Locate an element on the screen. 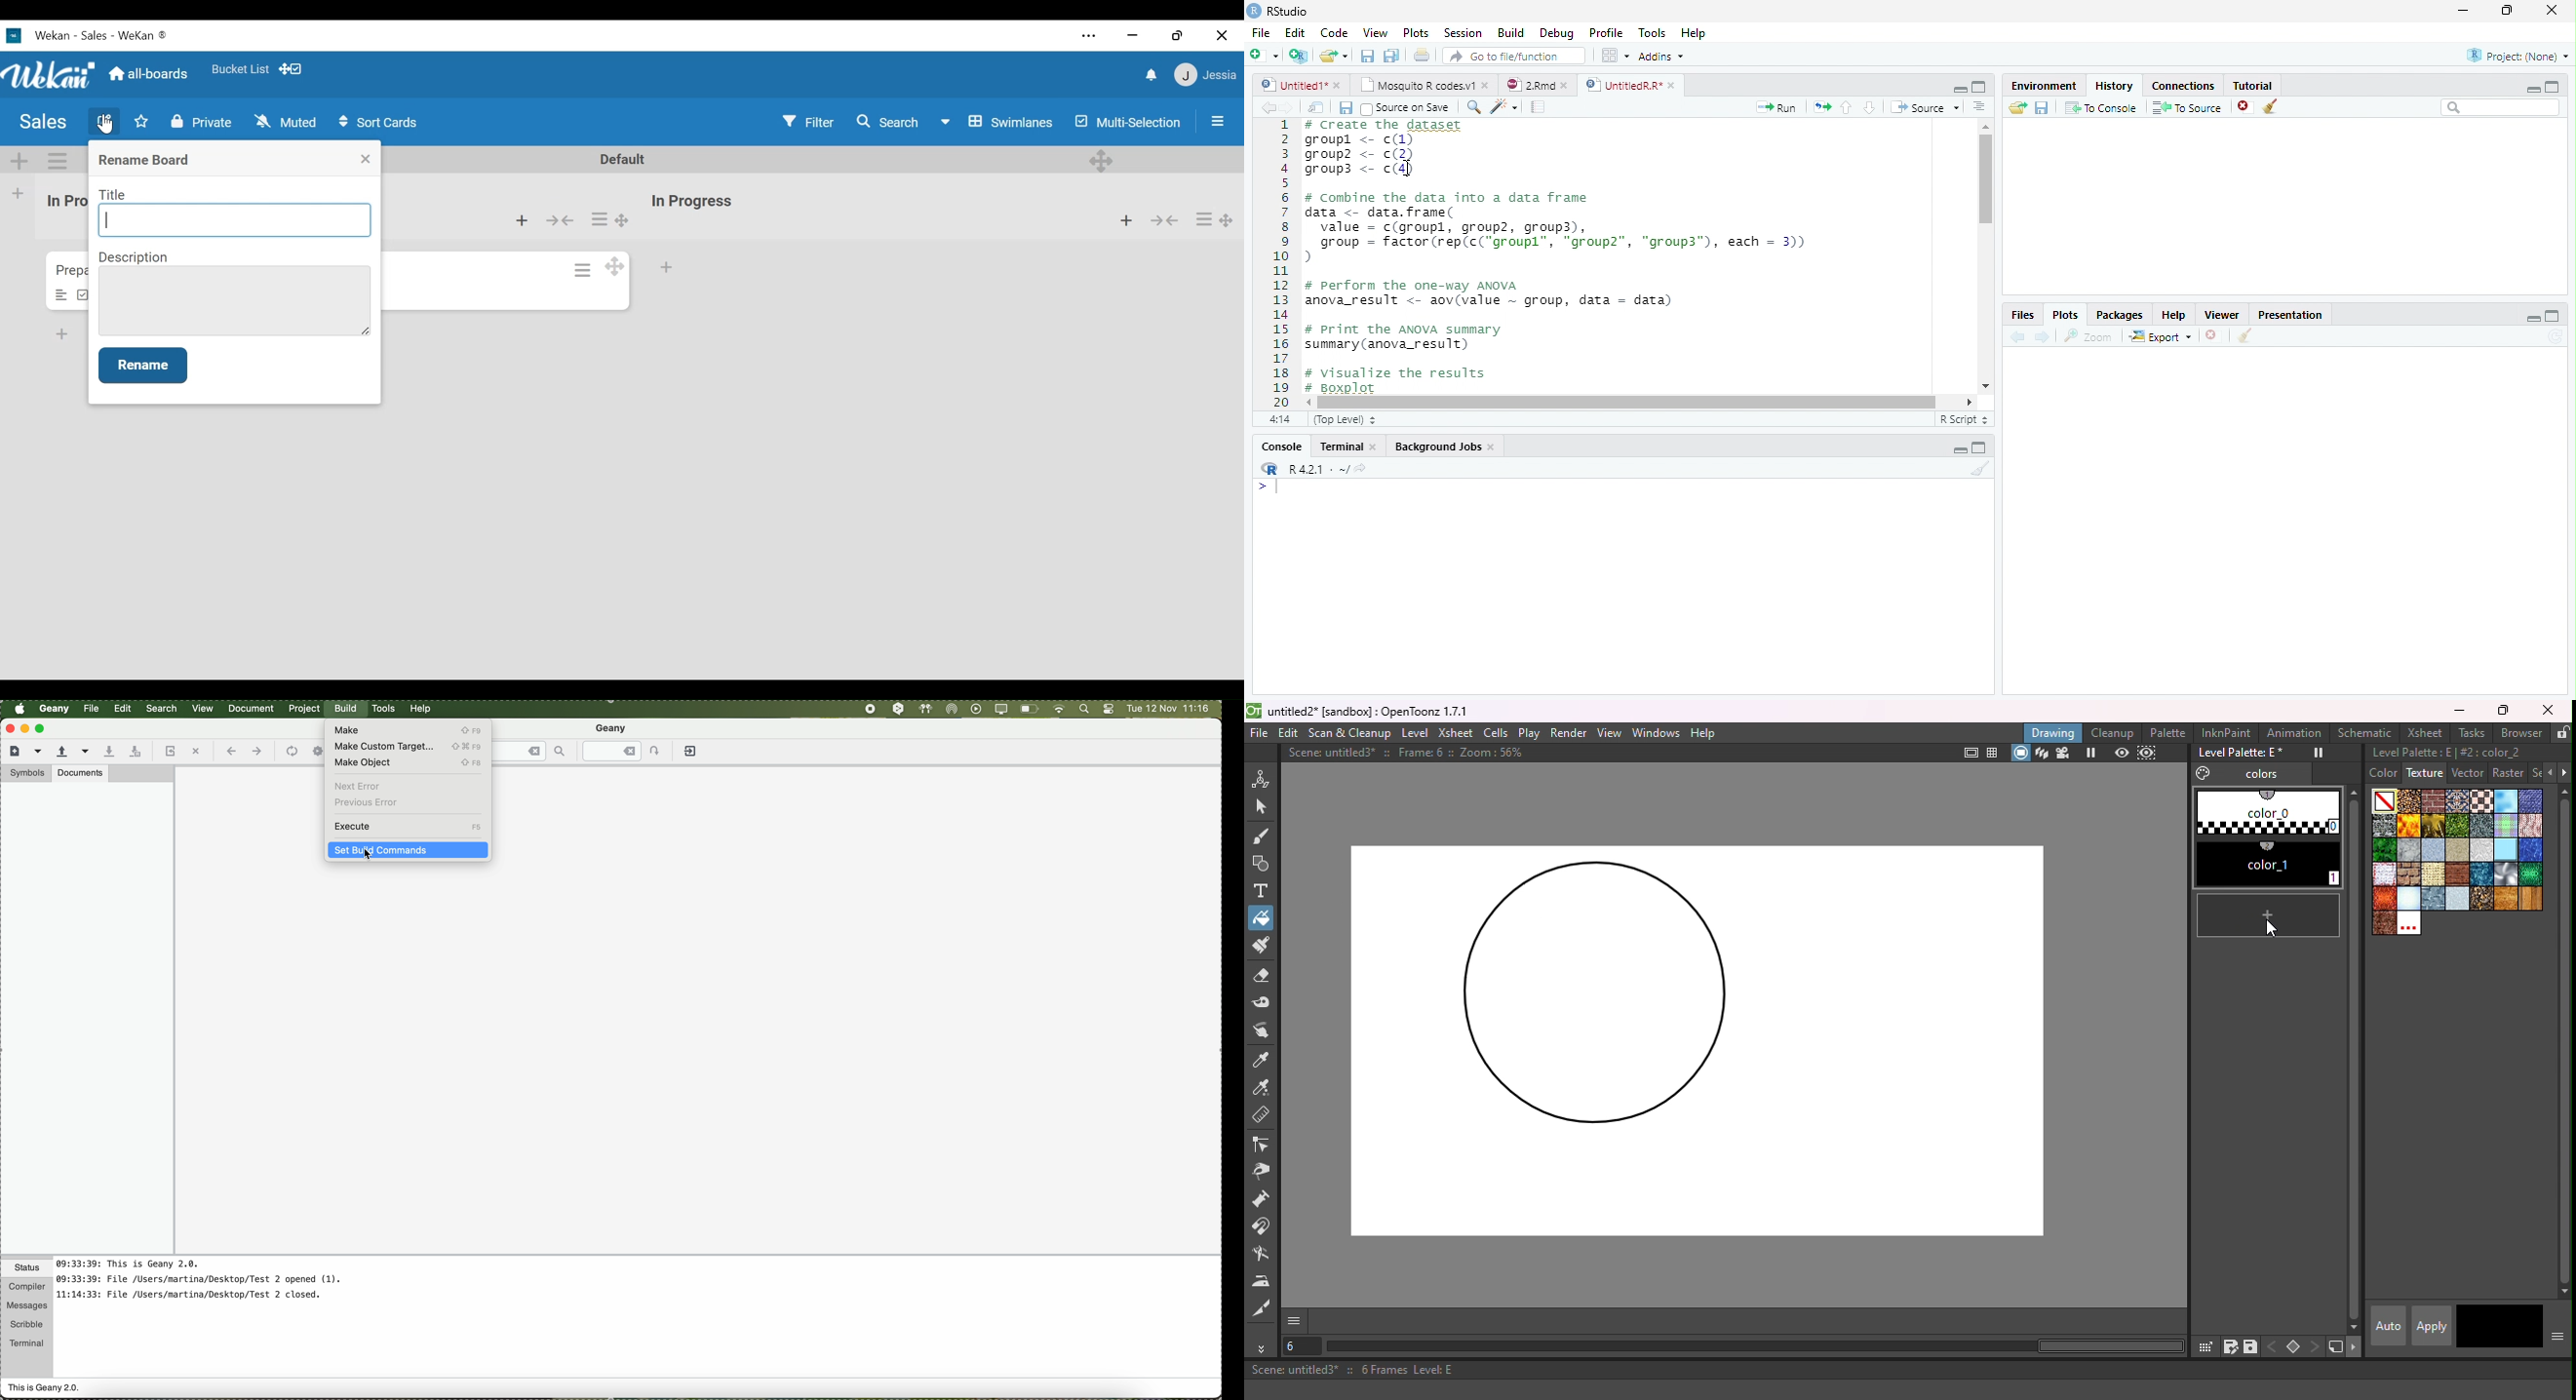 This screenshot has height=1400, width=2576. Edit is located at coordinates (1294, 32).